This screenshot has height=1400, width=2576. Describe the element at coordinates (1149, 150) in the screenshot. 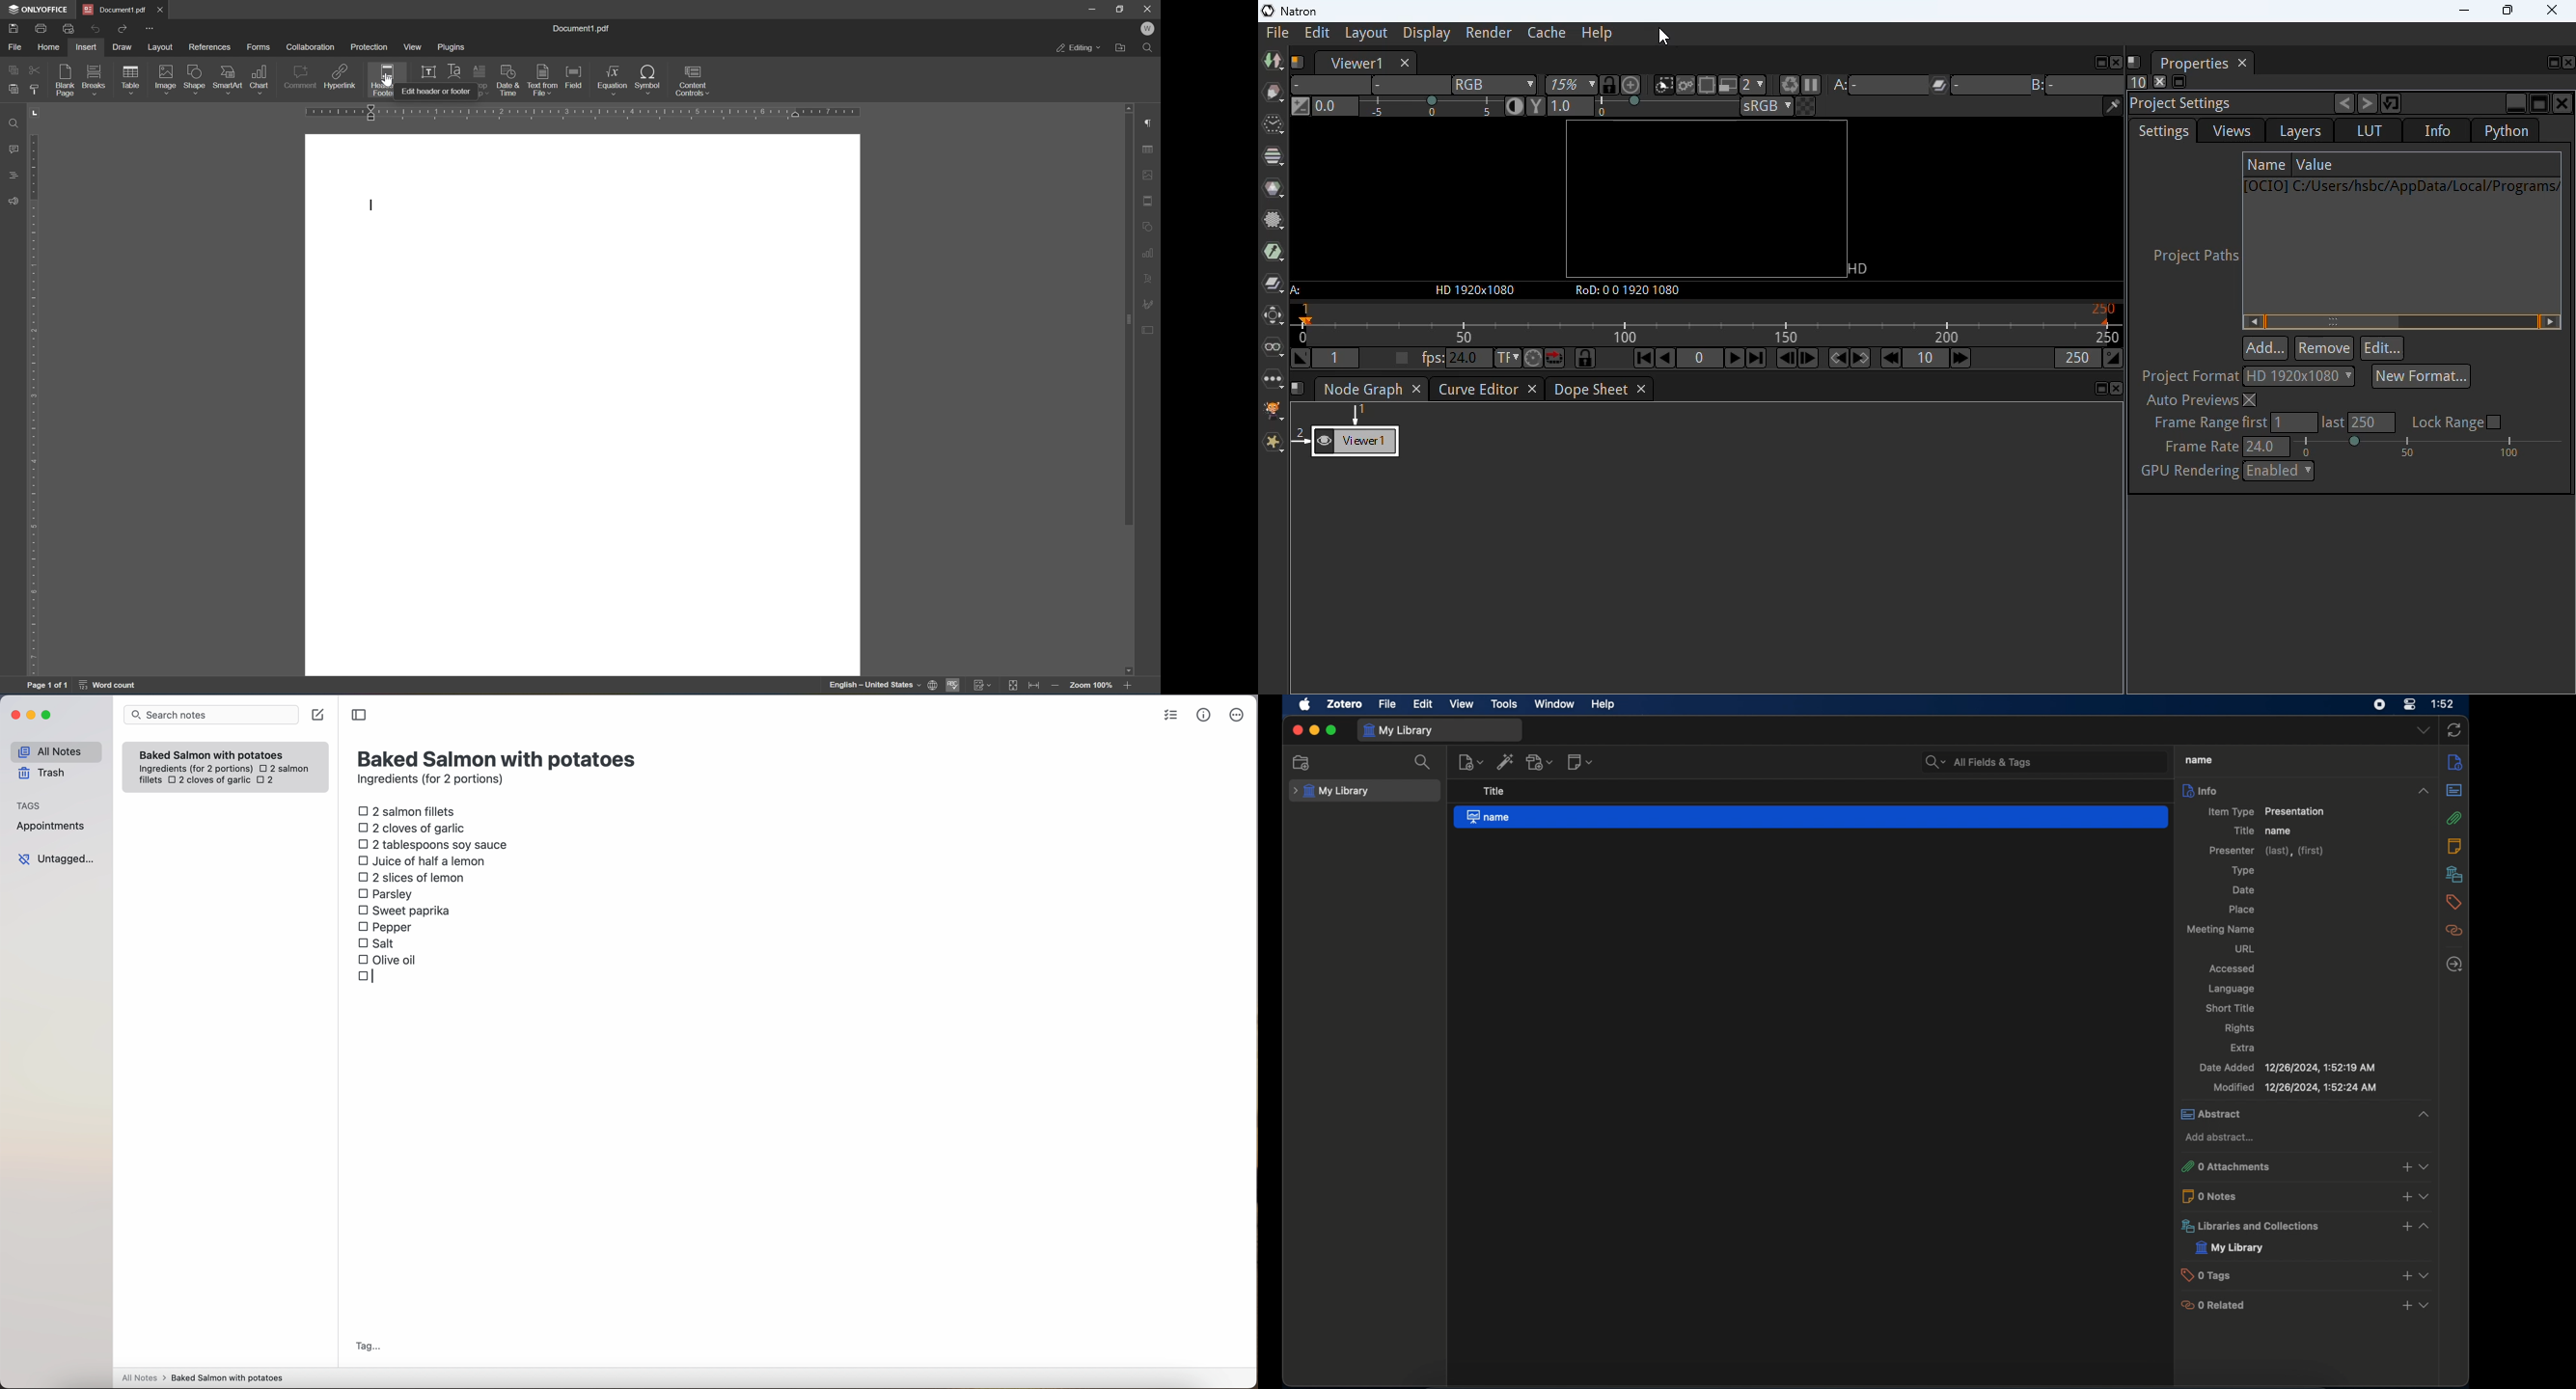

I see `tabular settings` at that location.